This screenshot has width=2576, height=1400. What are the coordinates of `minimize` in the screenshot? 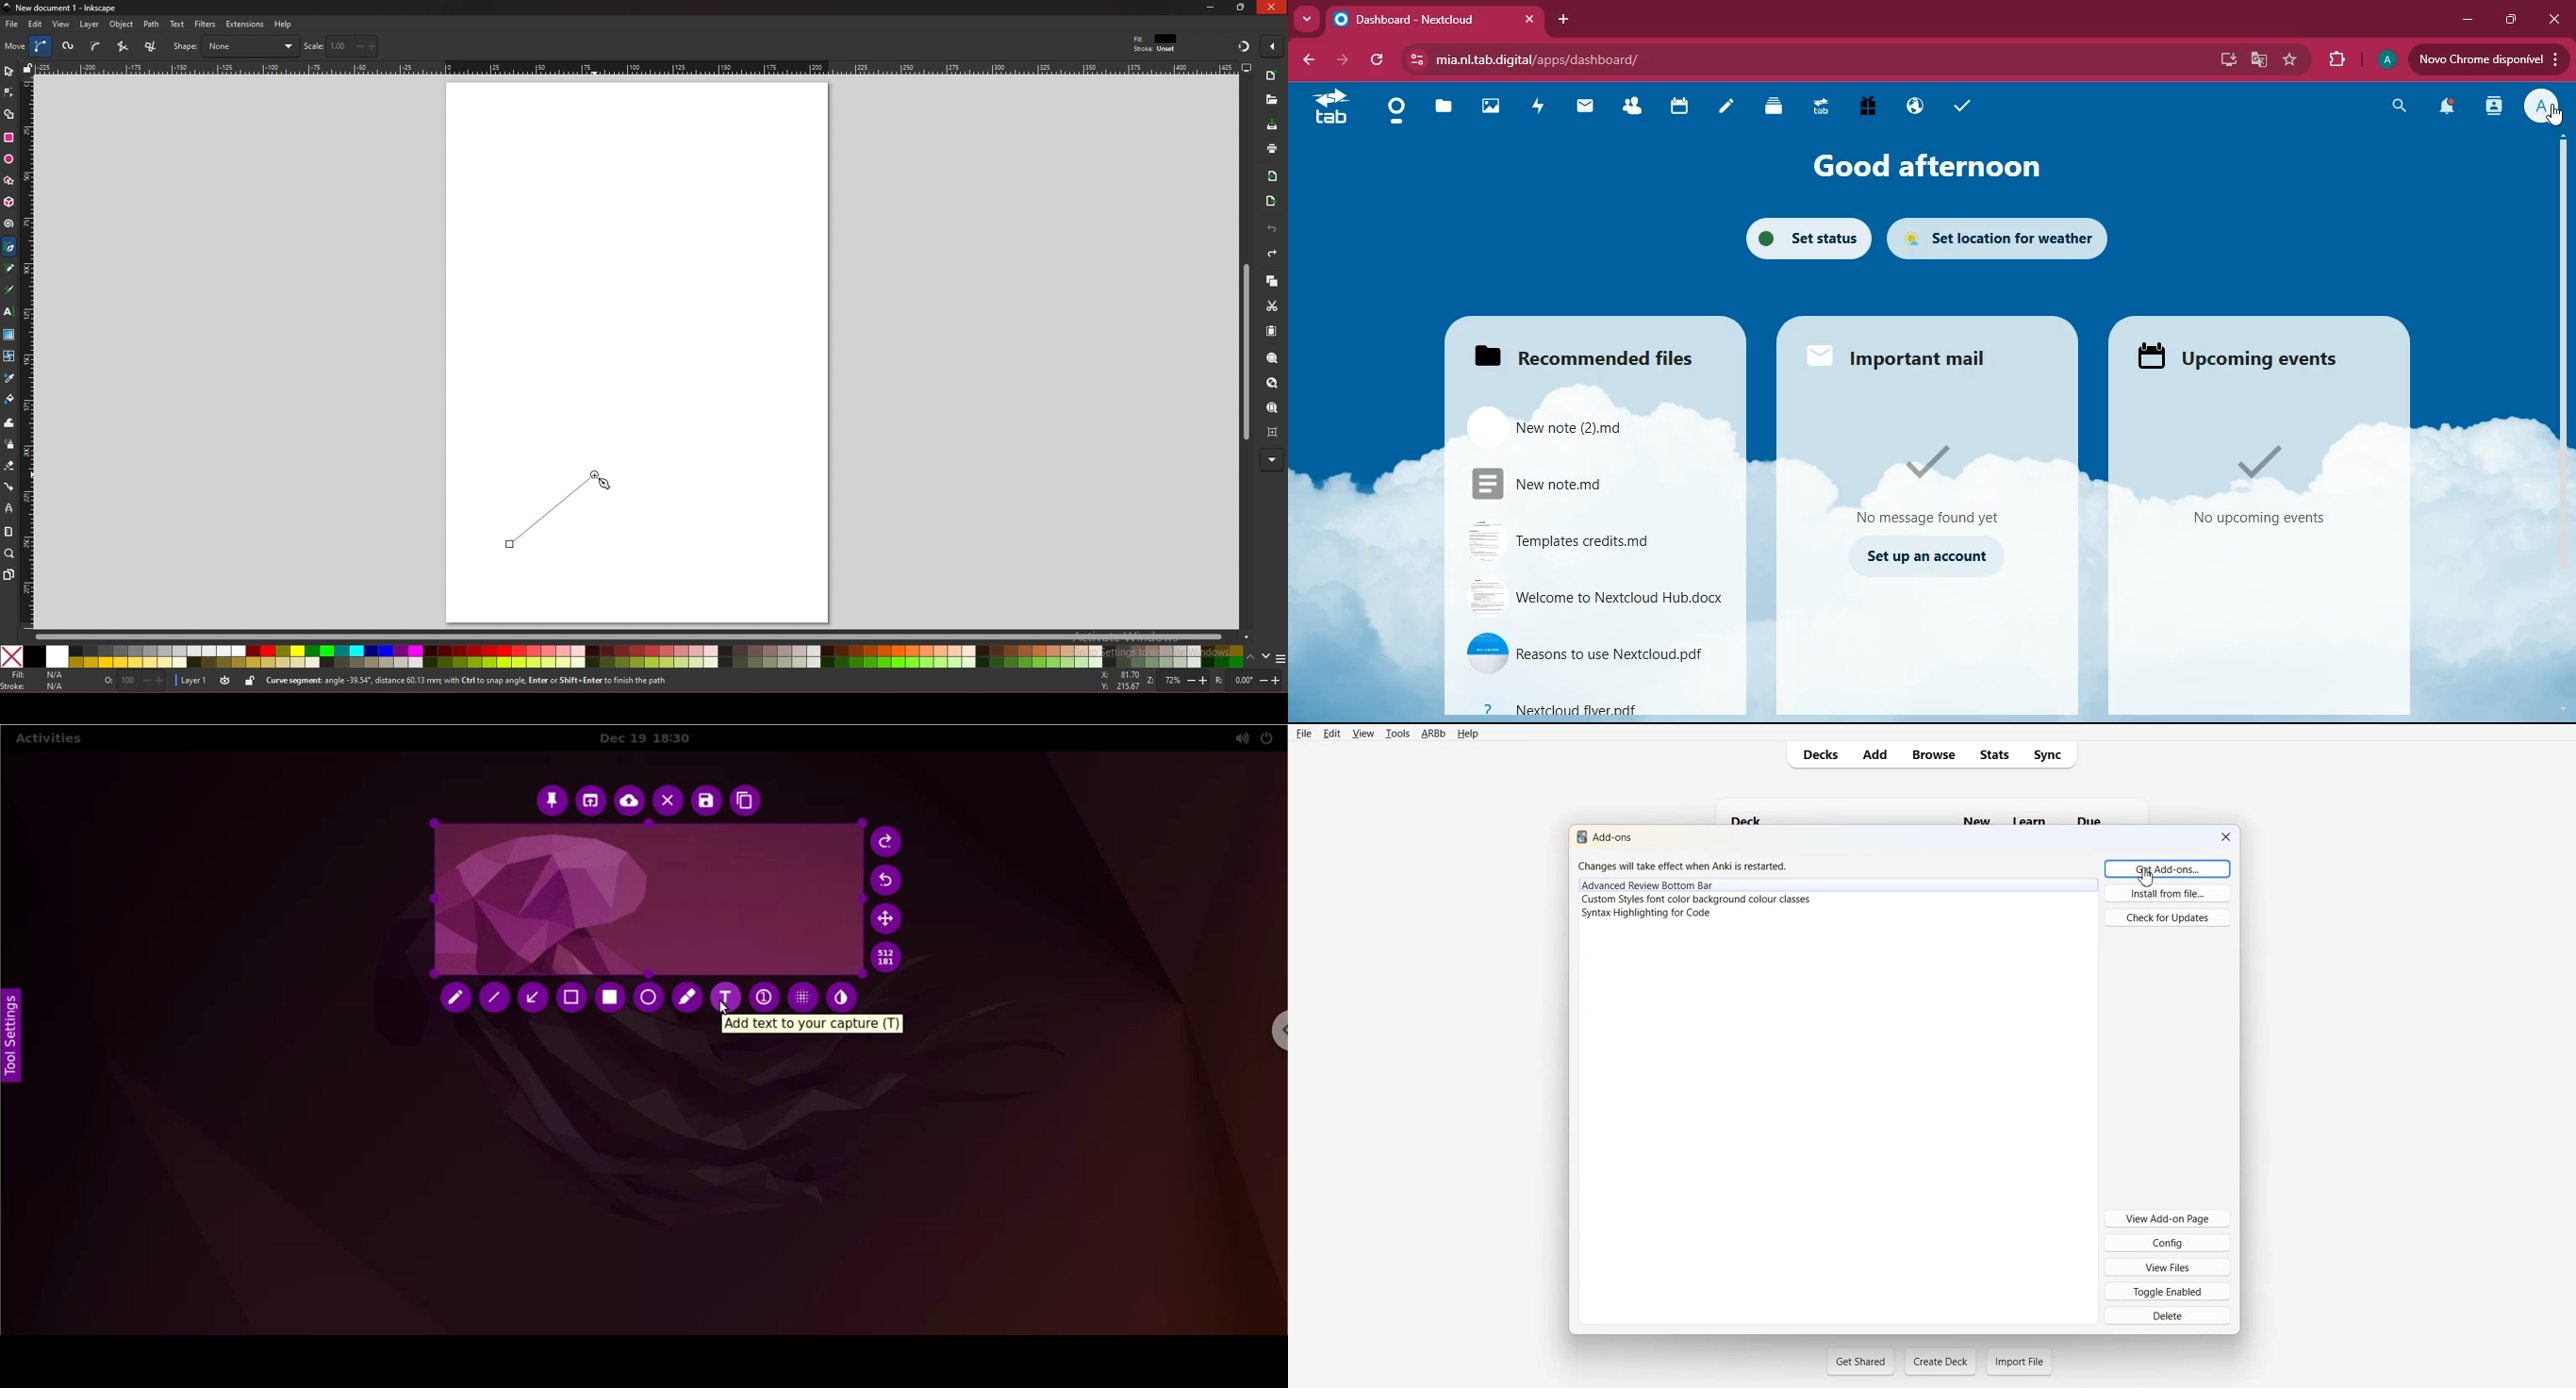 It's located at (2463, 19).